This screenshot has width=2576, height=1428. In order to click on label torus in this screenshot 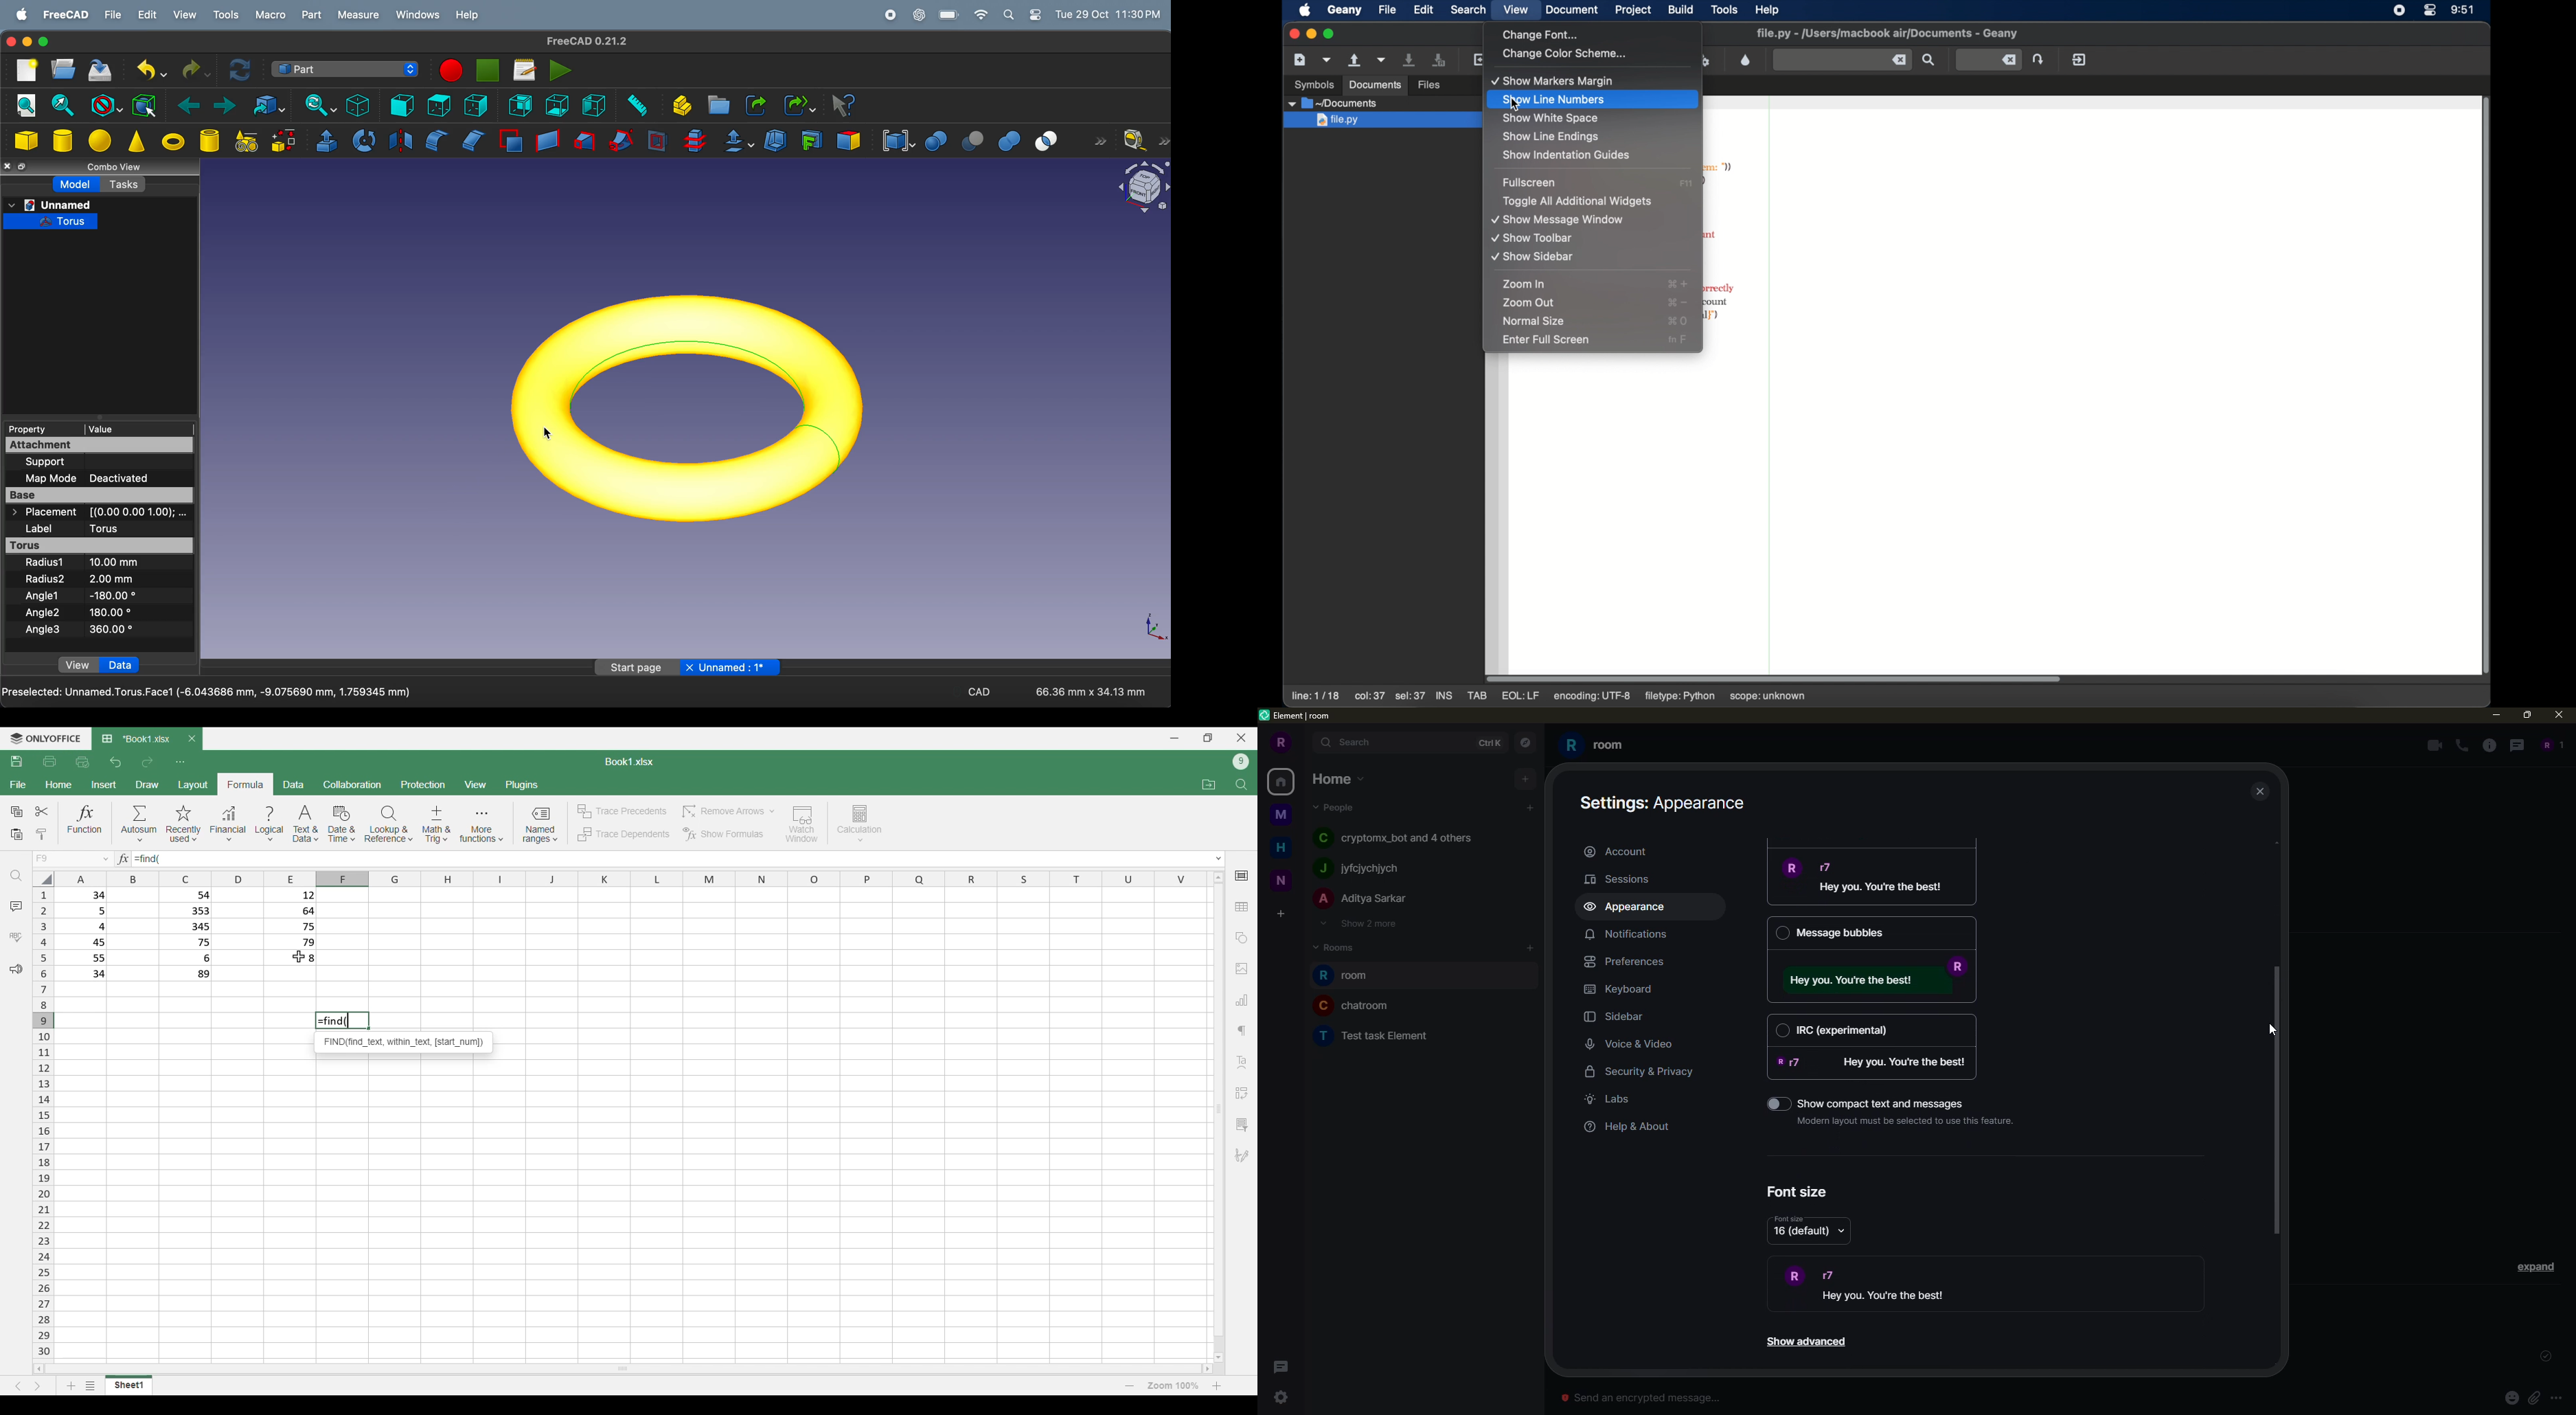, I will do `click(81, 529)`.